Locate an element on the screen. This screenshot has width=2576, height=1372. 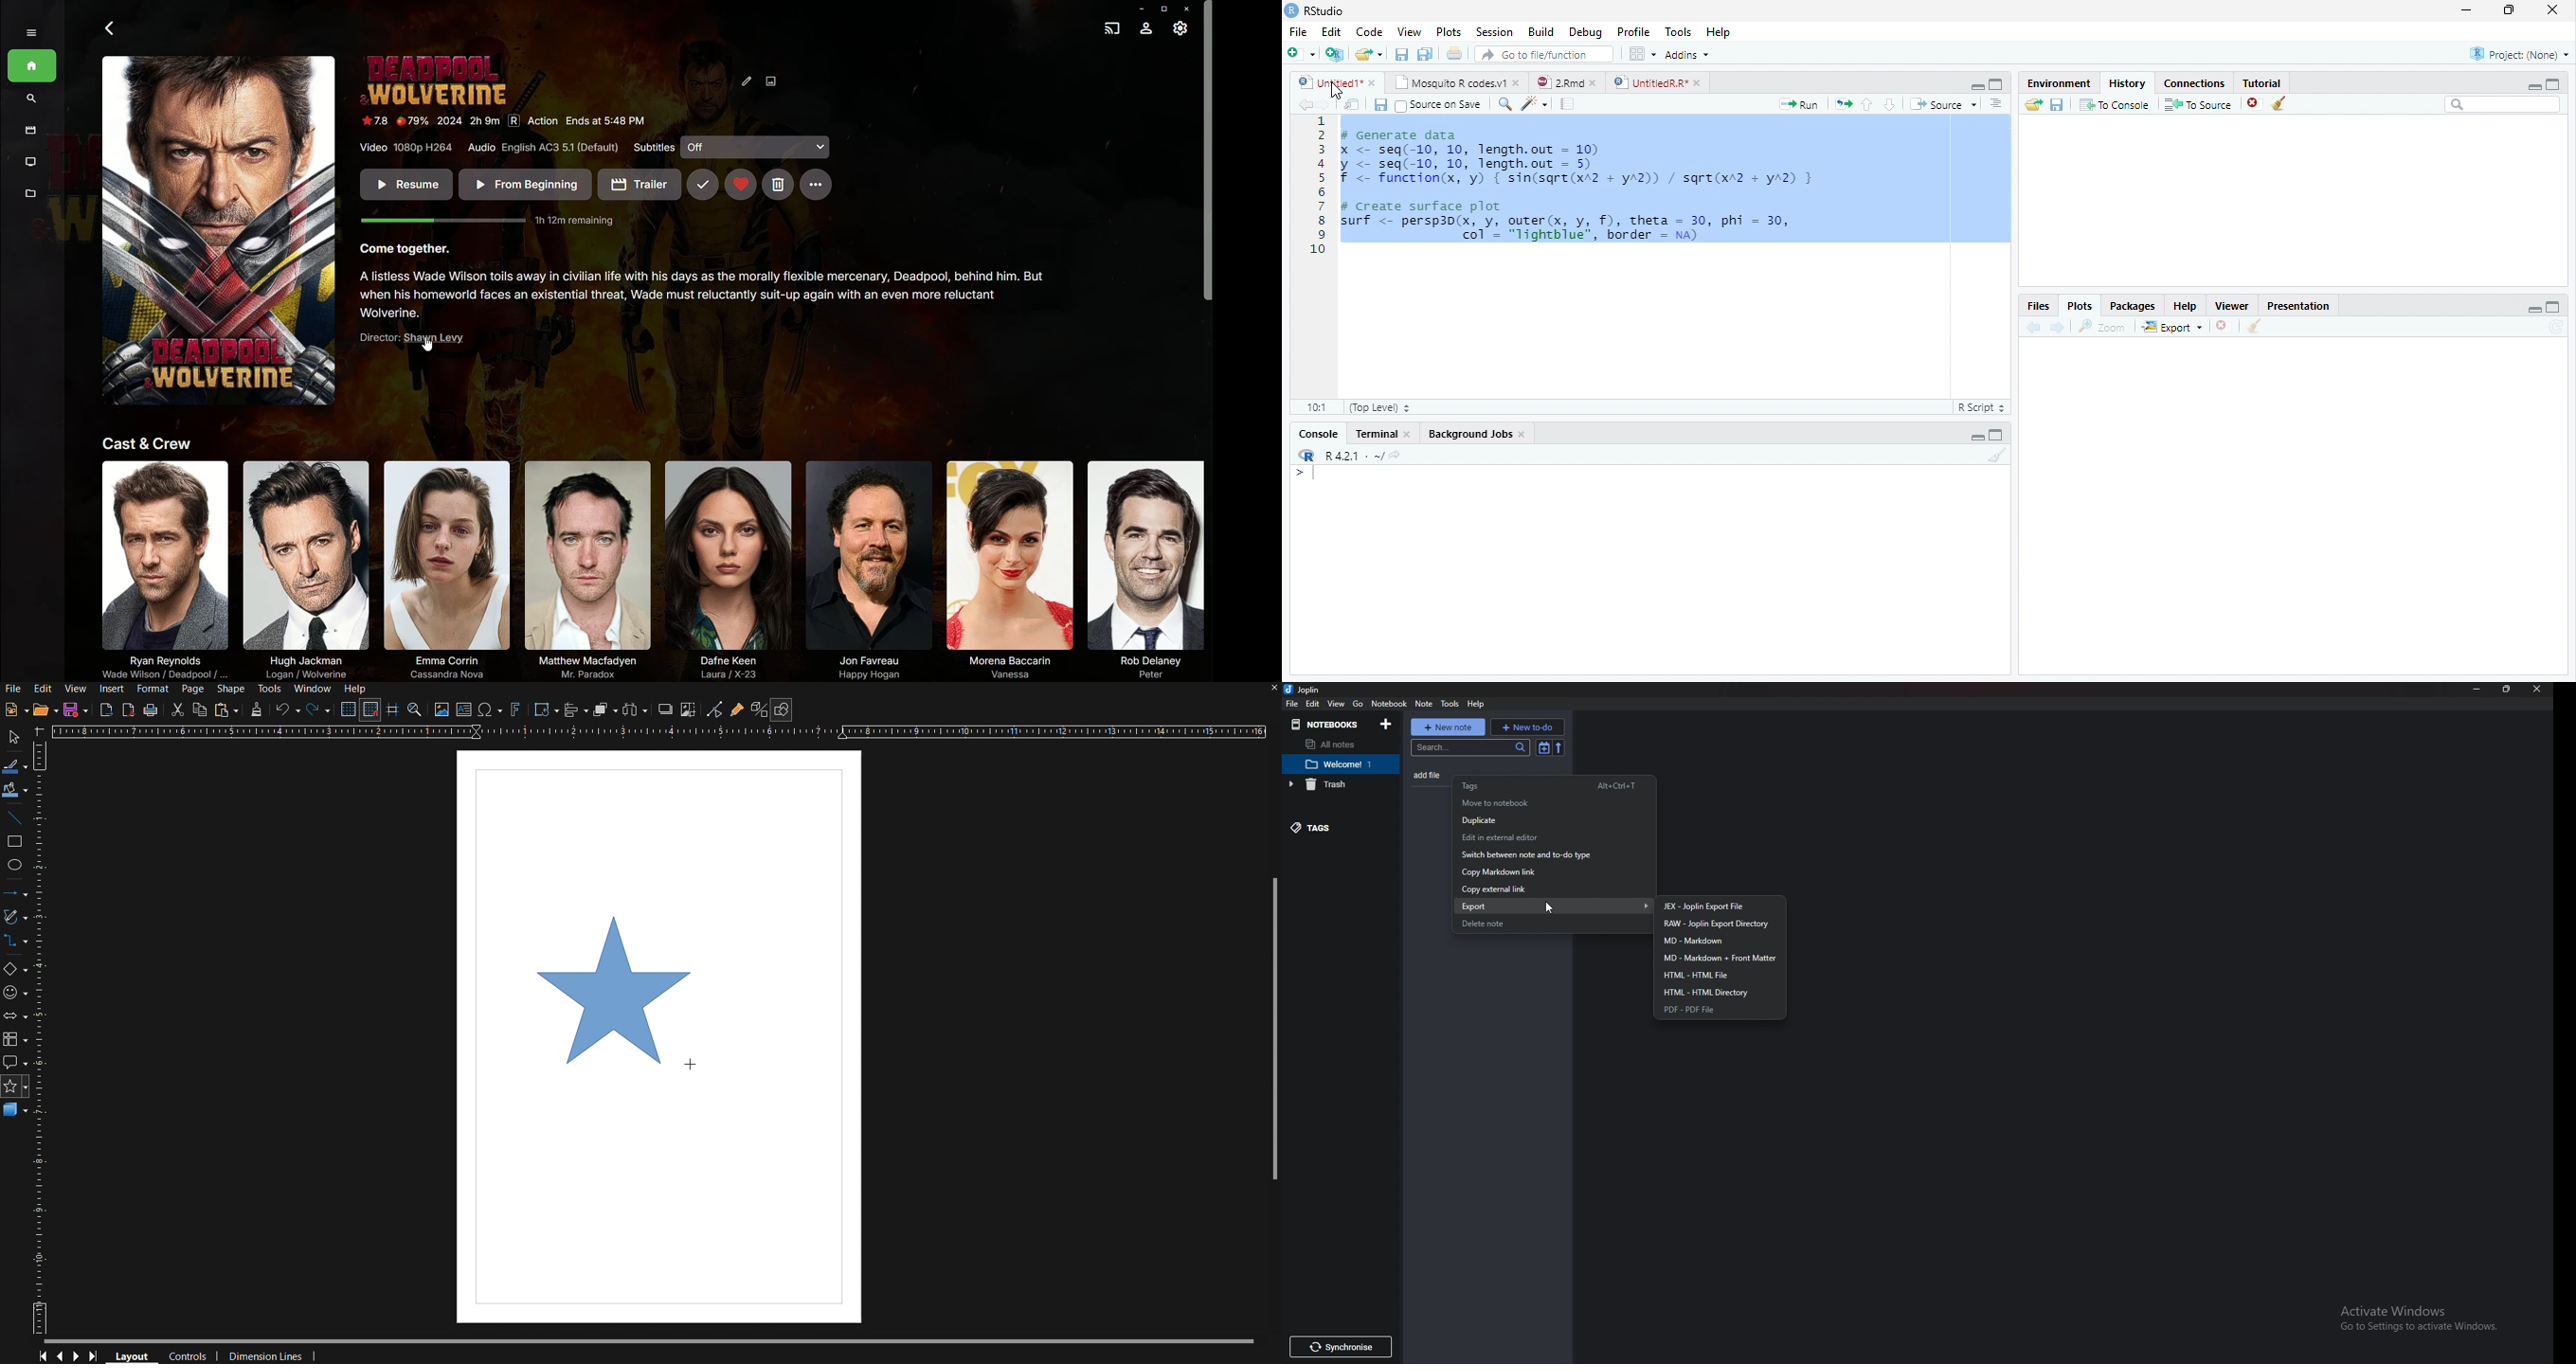
P D F file is located at coordinates (1715, 1010).